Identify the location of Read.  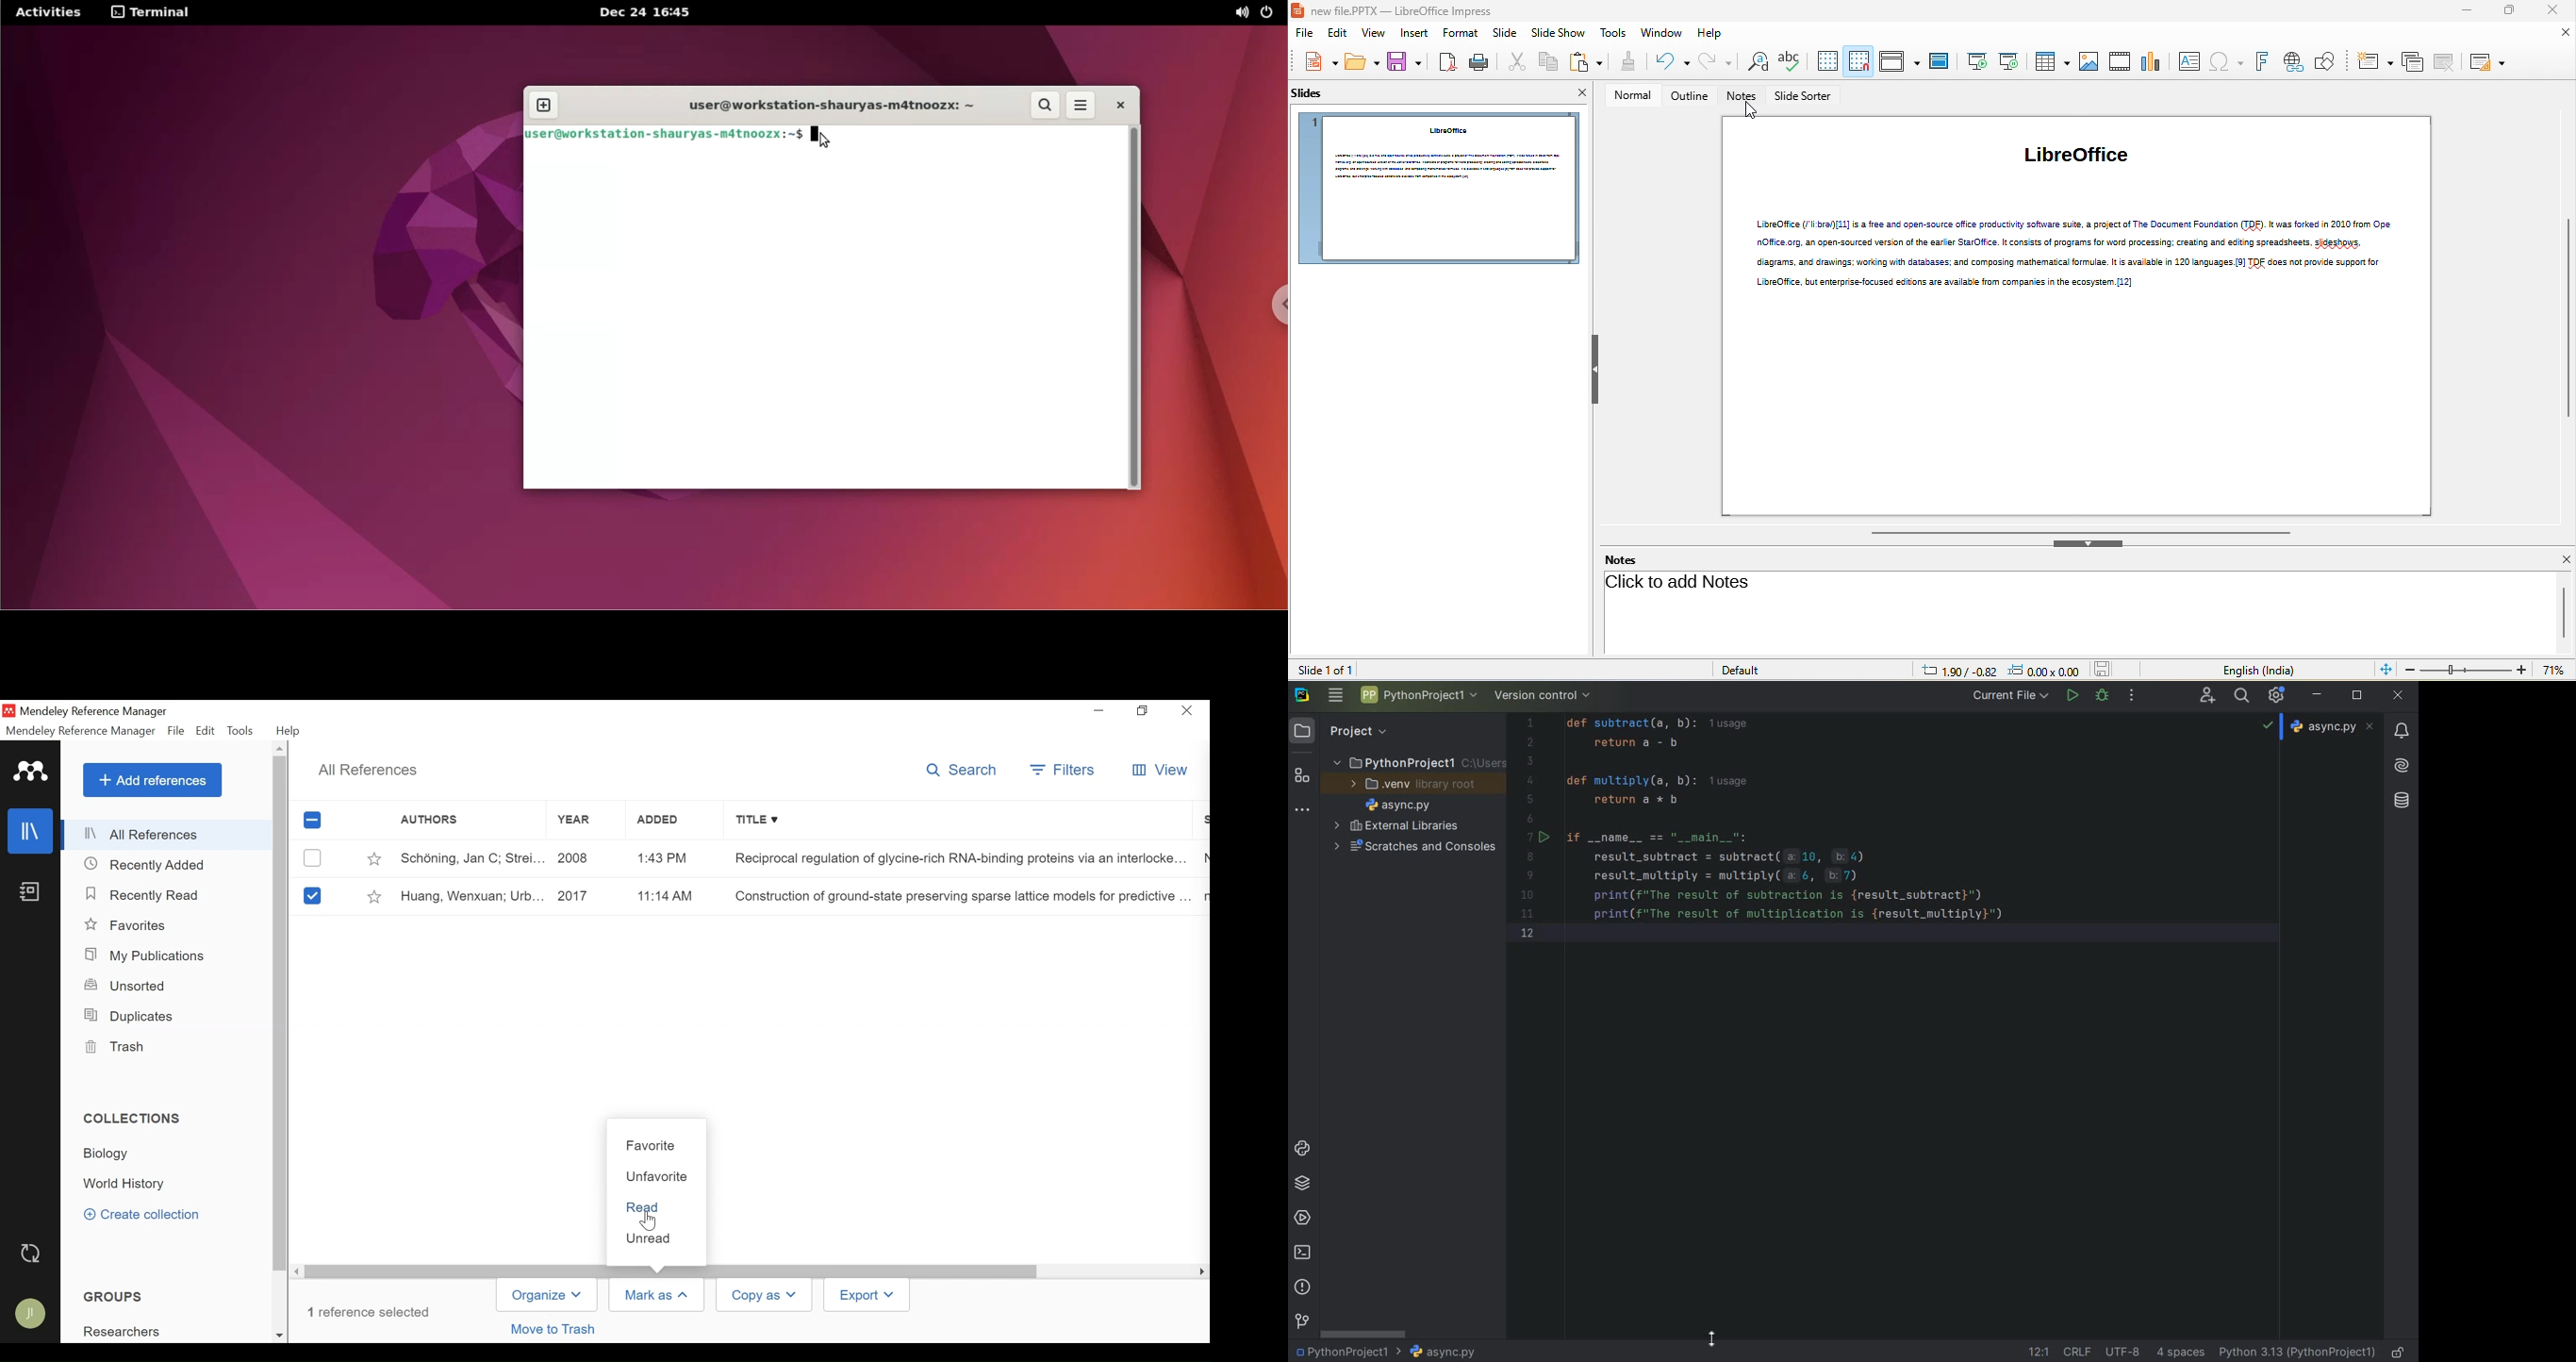
(659, 1206).